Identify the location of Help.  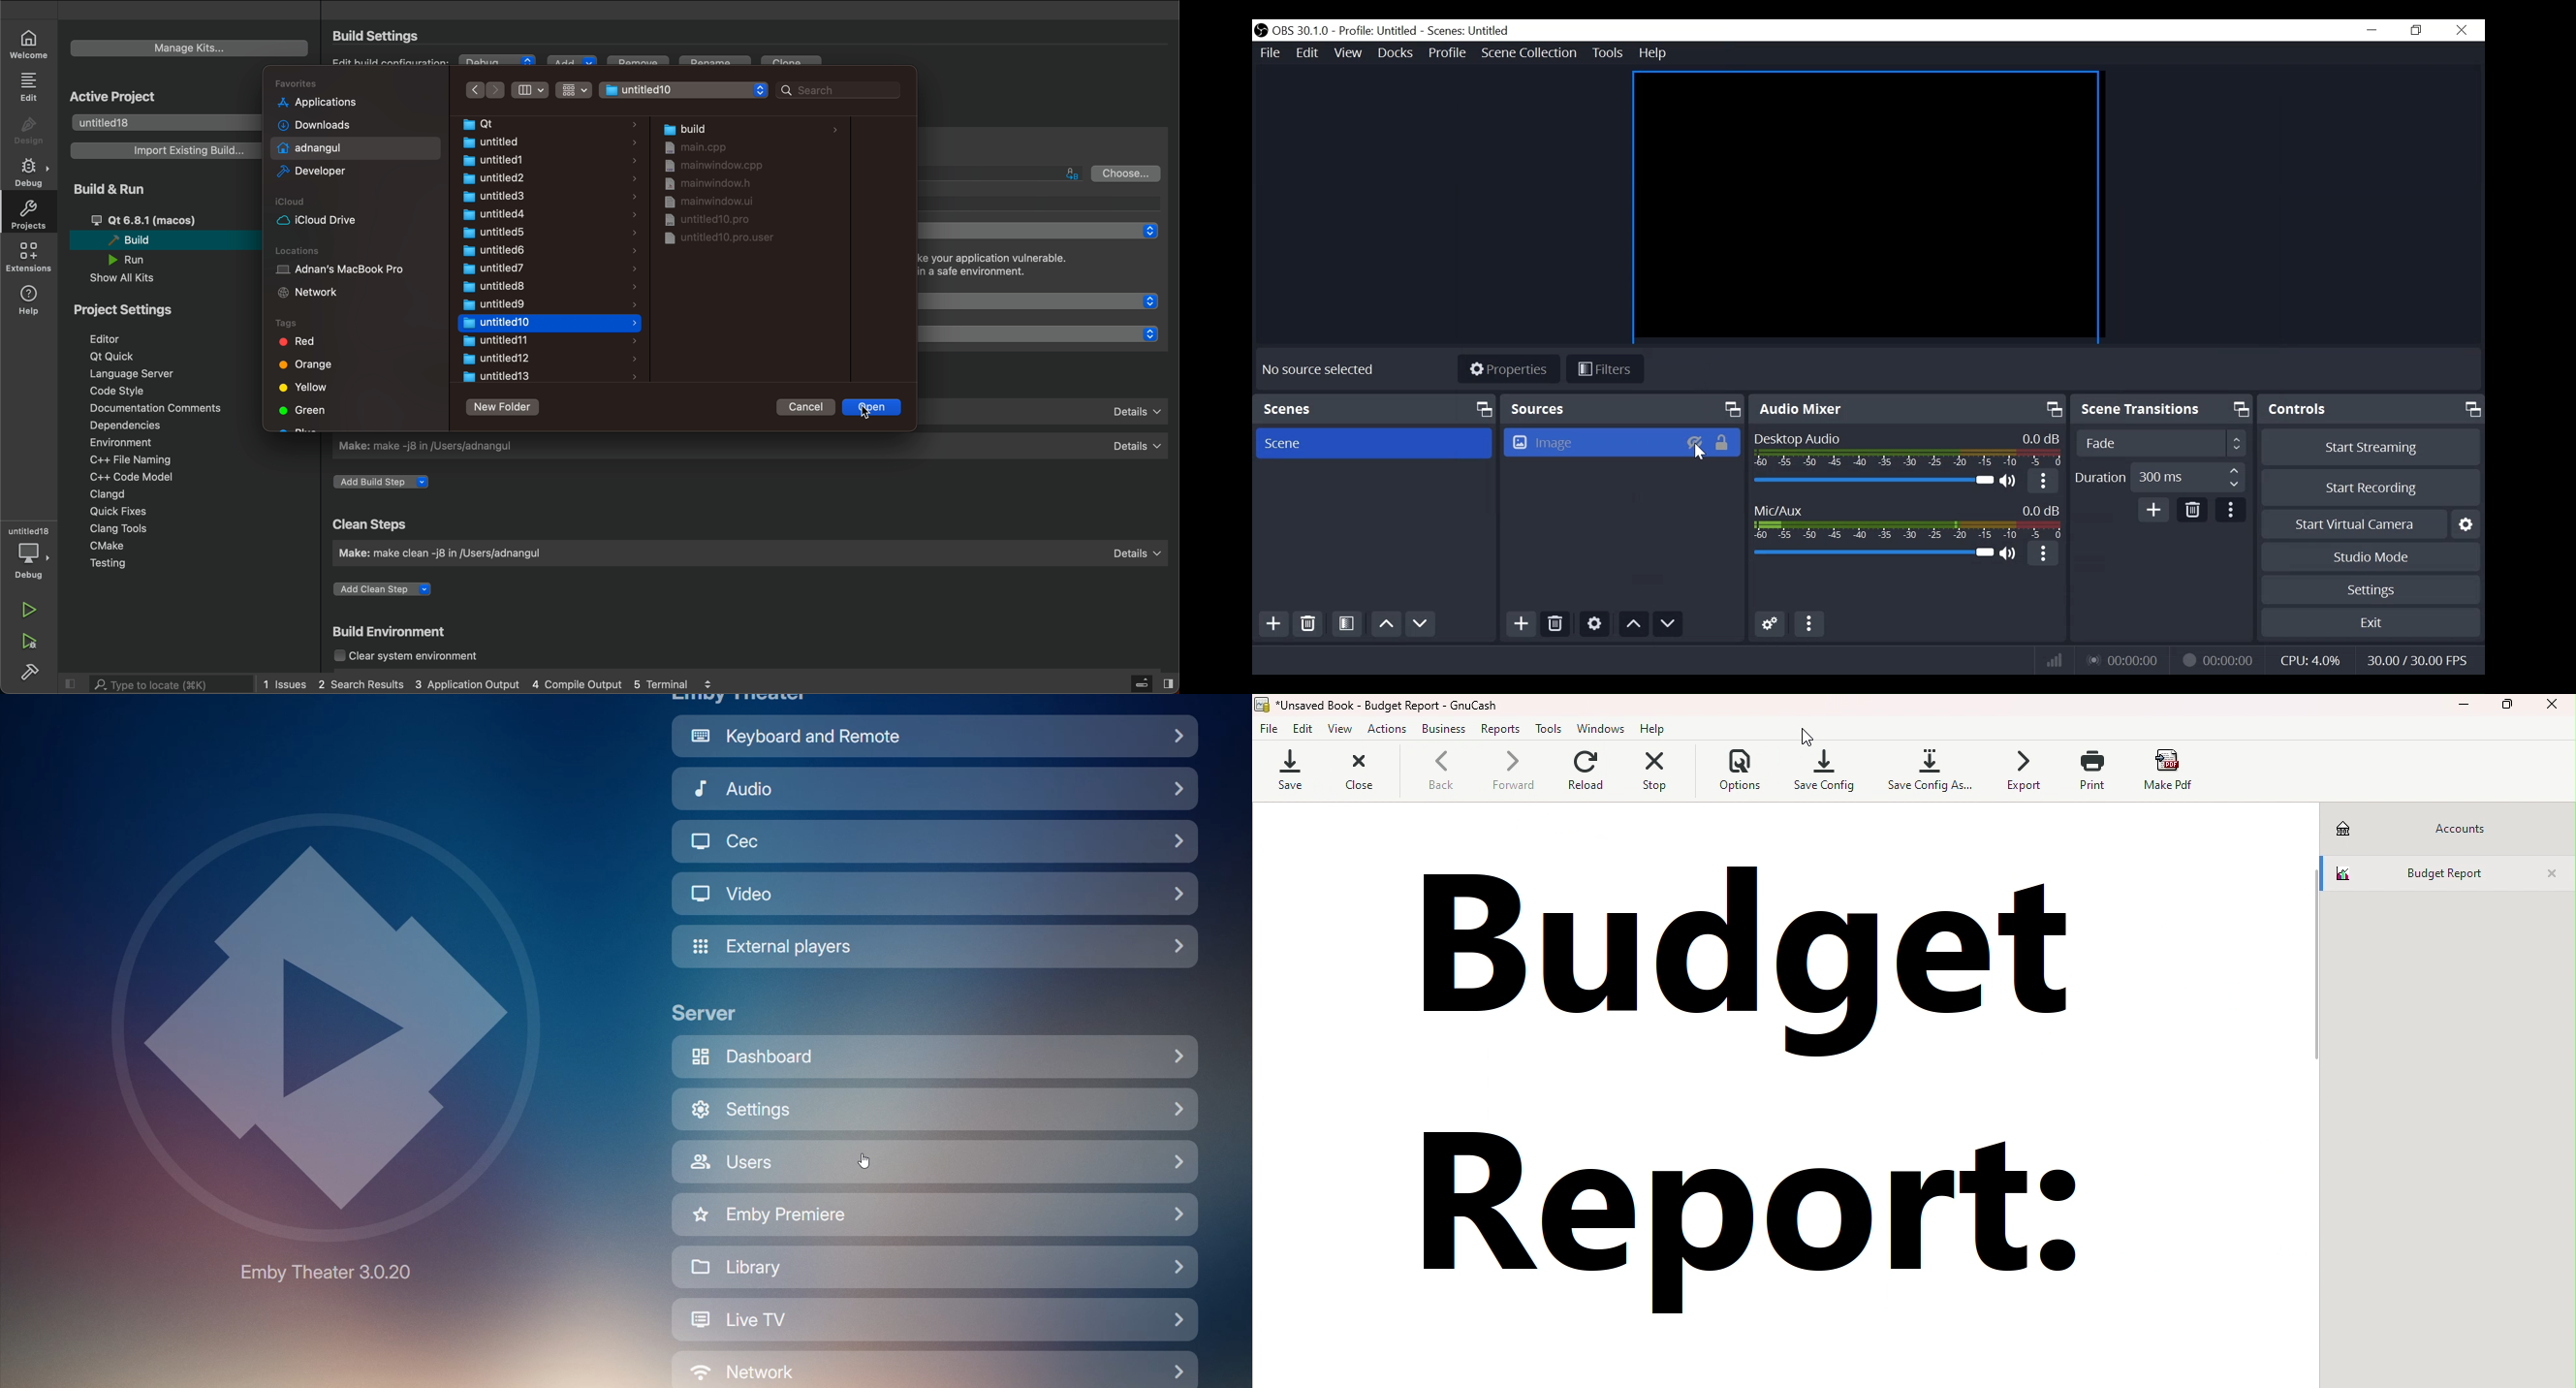
(1655, 728).